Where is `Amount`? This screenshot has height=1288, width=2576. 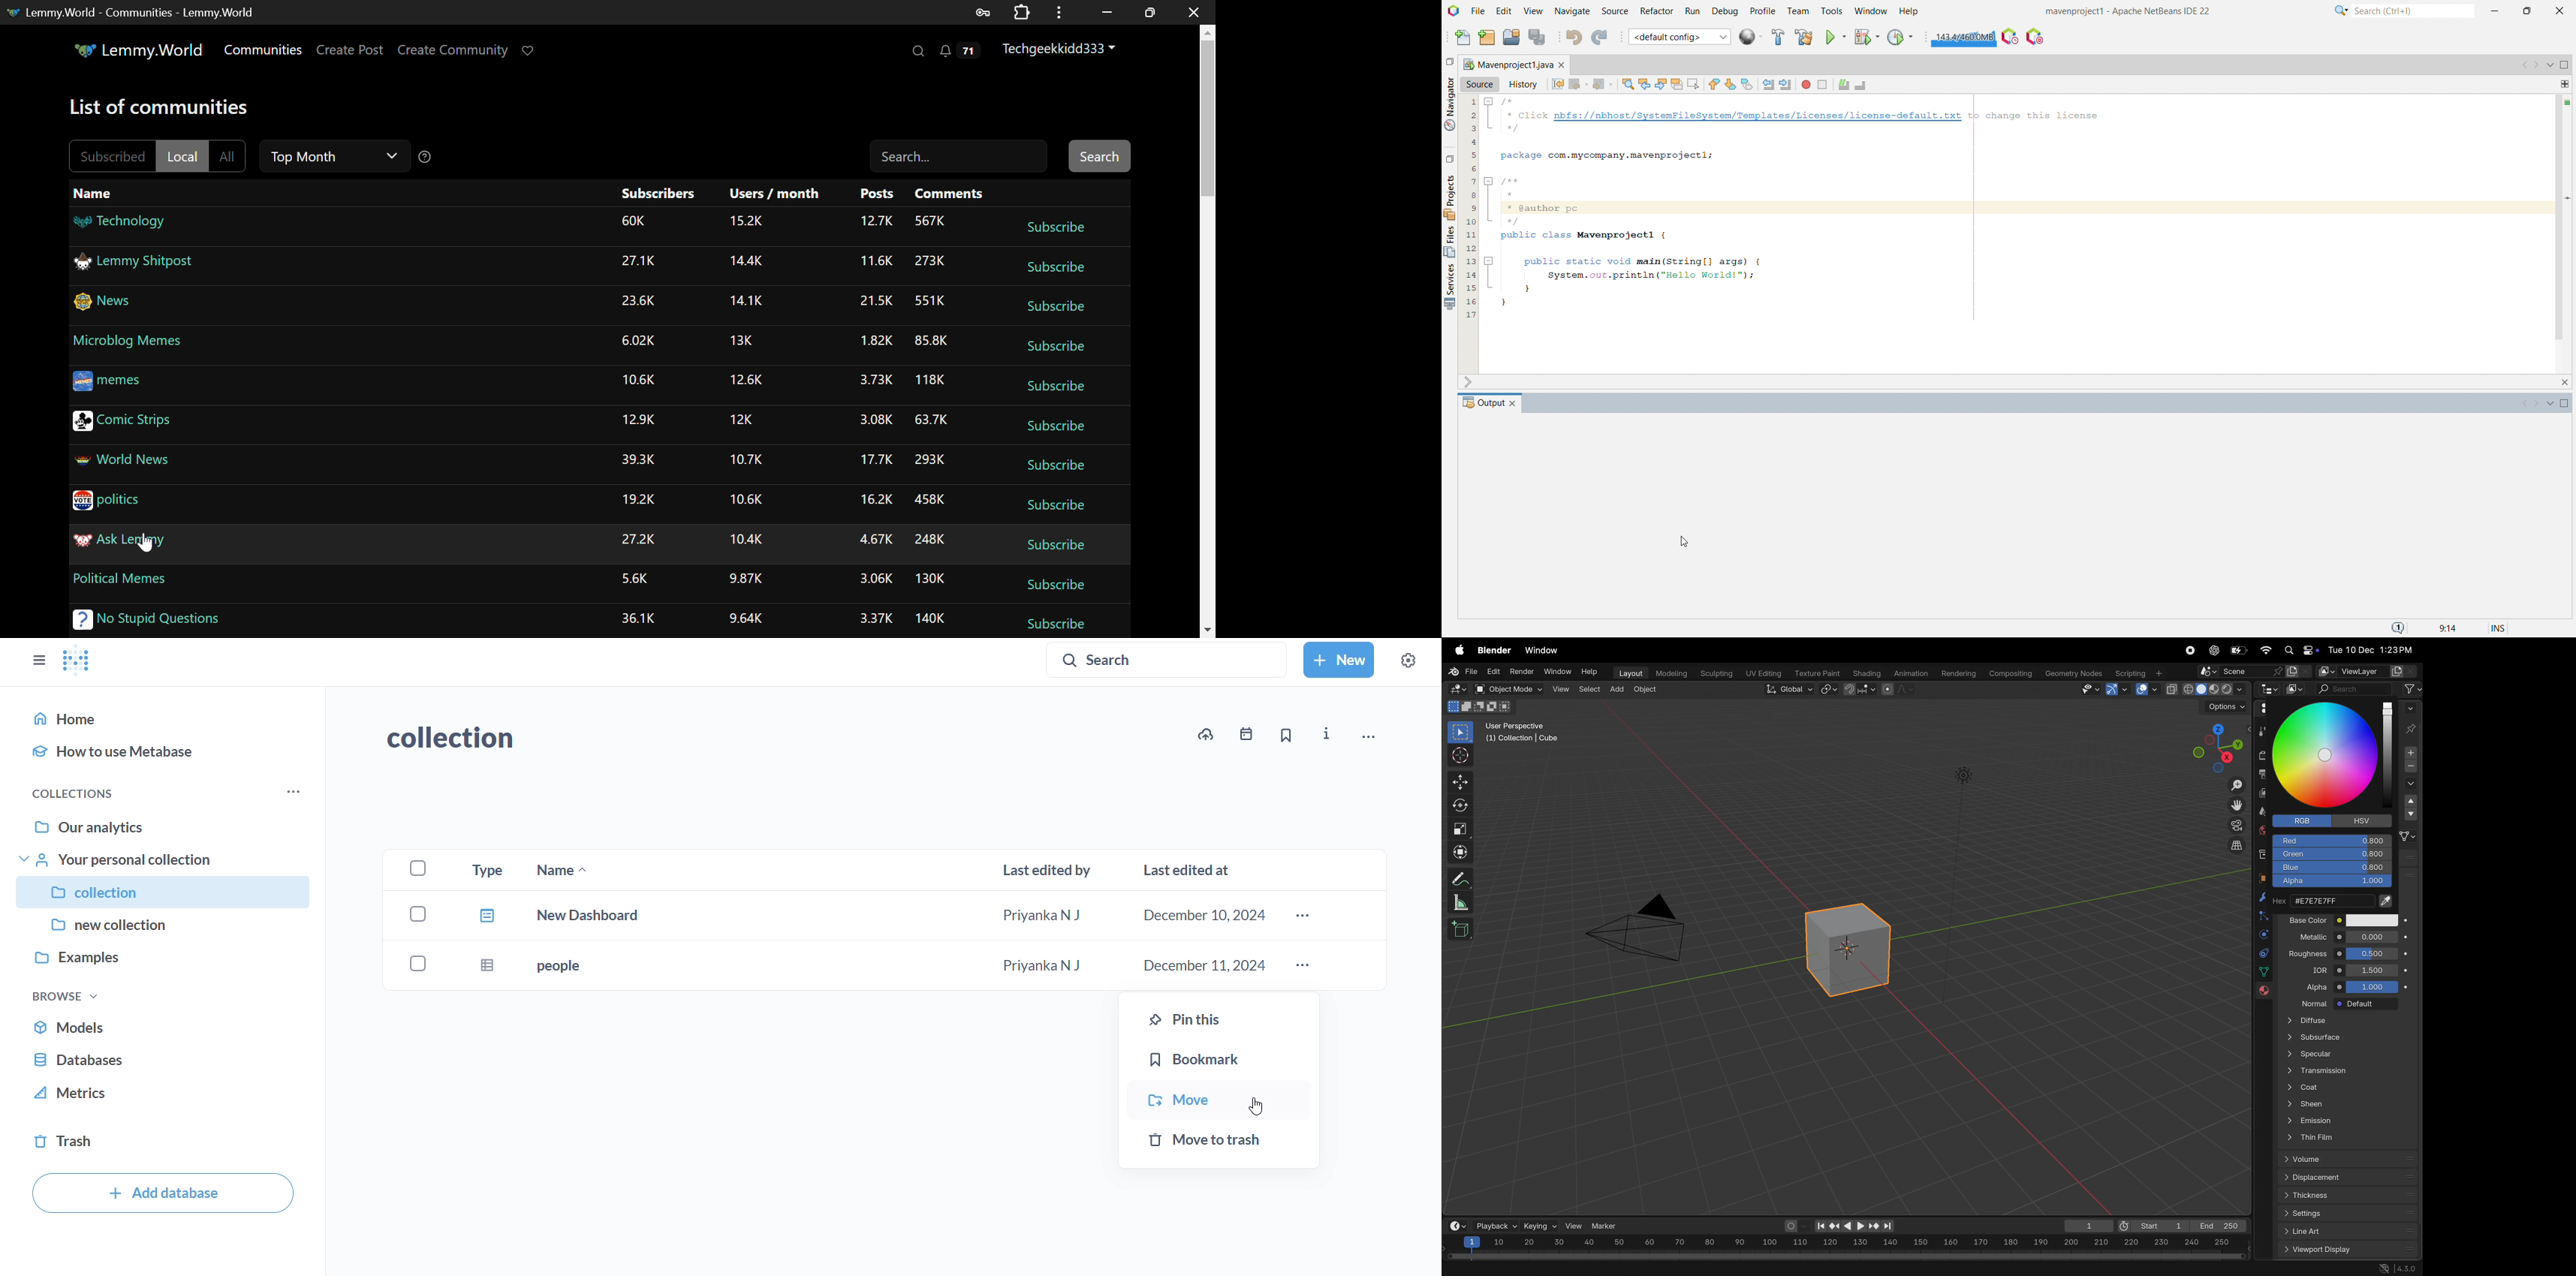
Amount is located at coordinates (638, 379).